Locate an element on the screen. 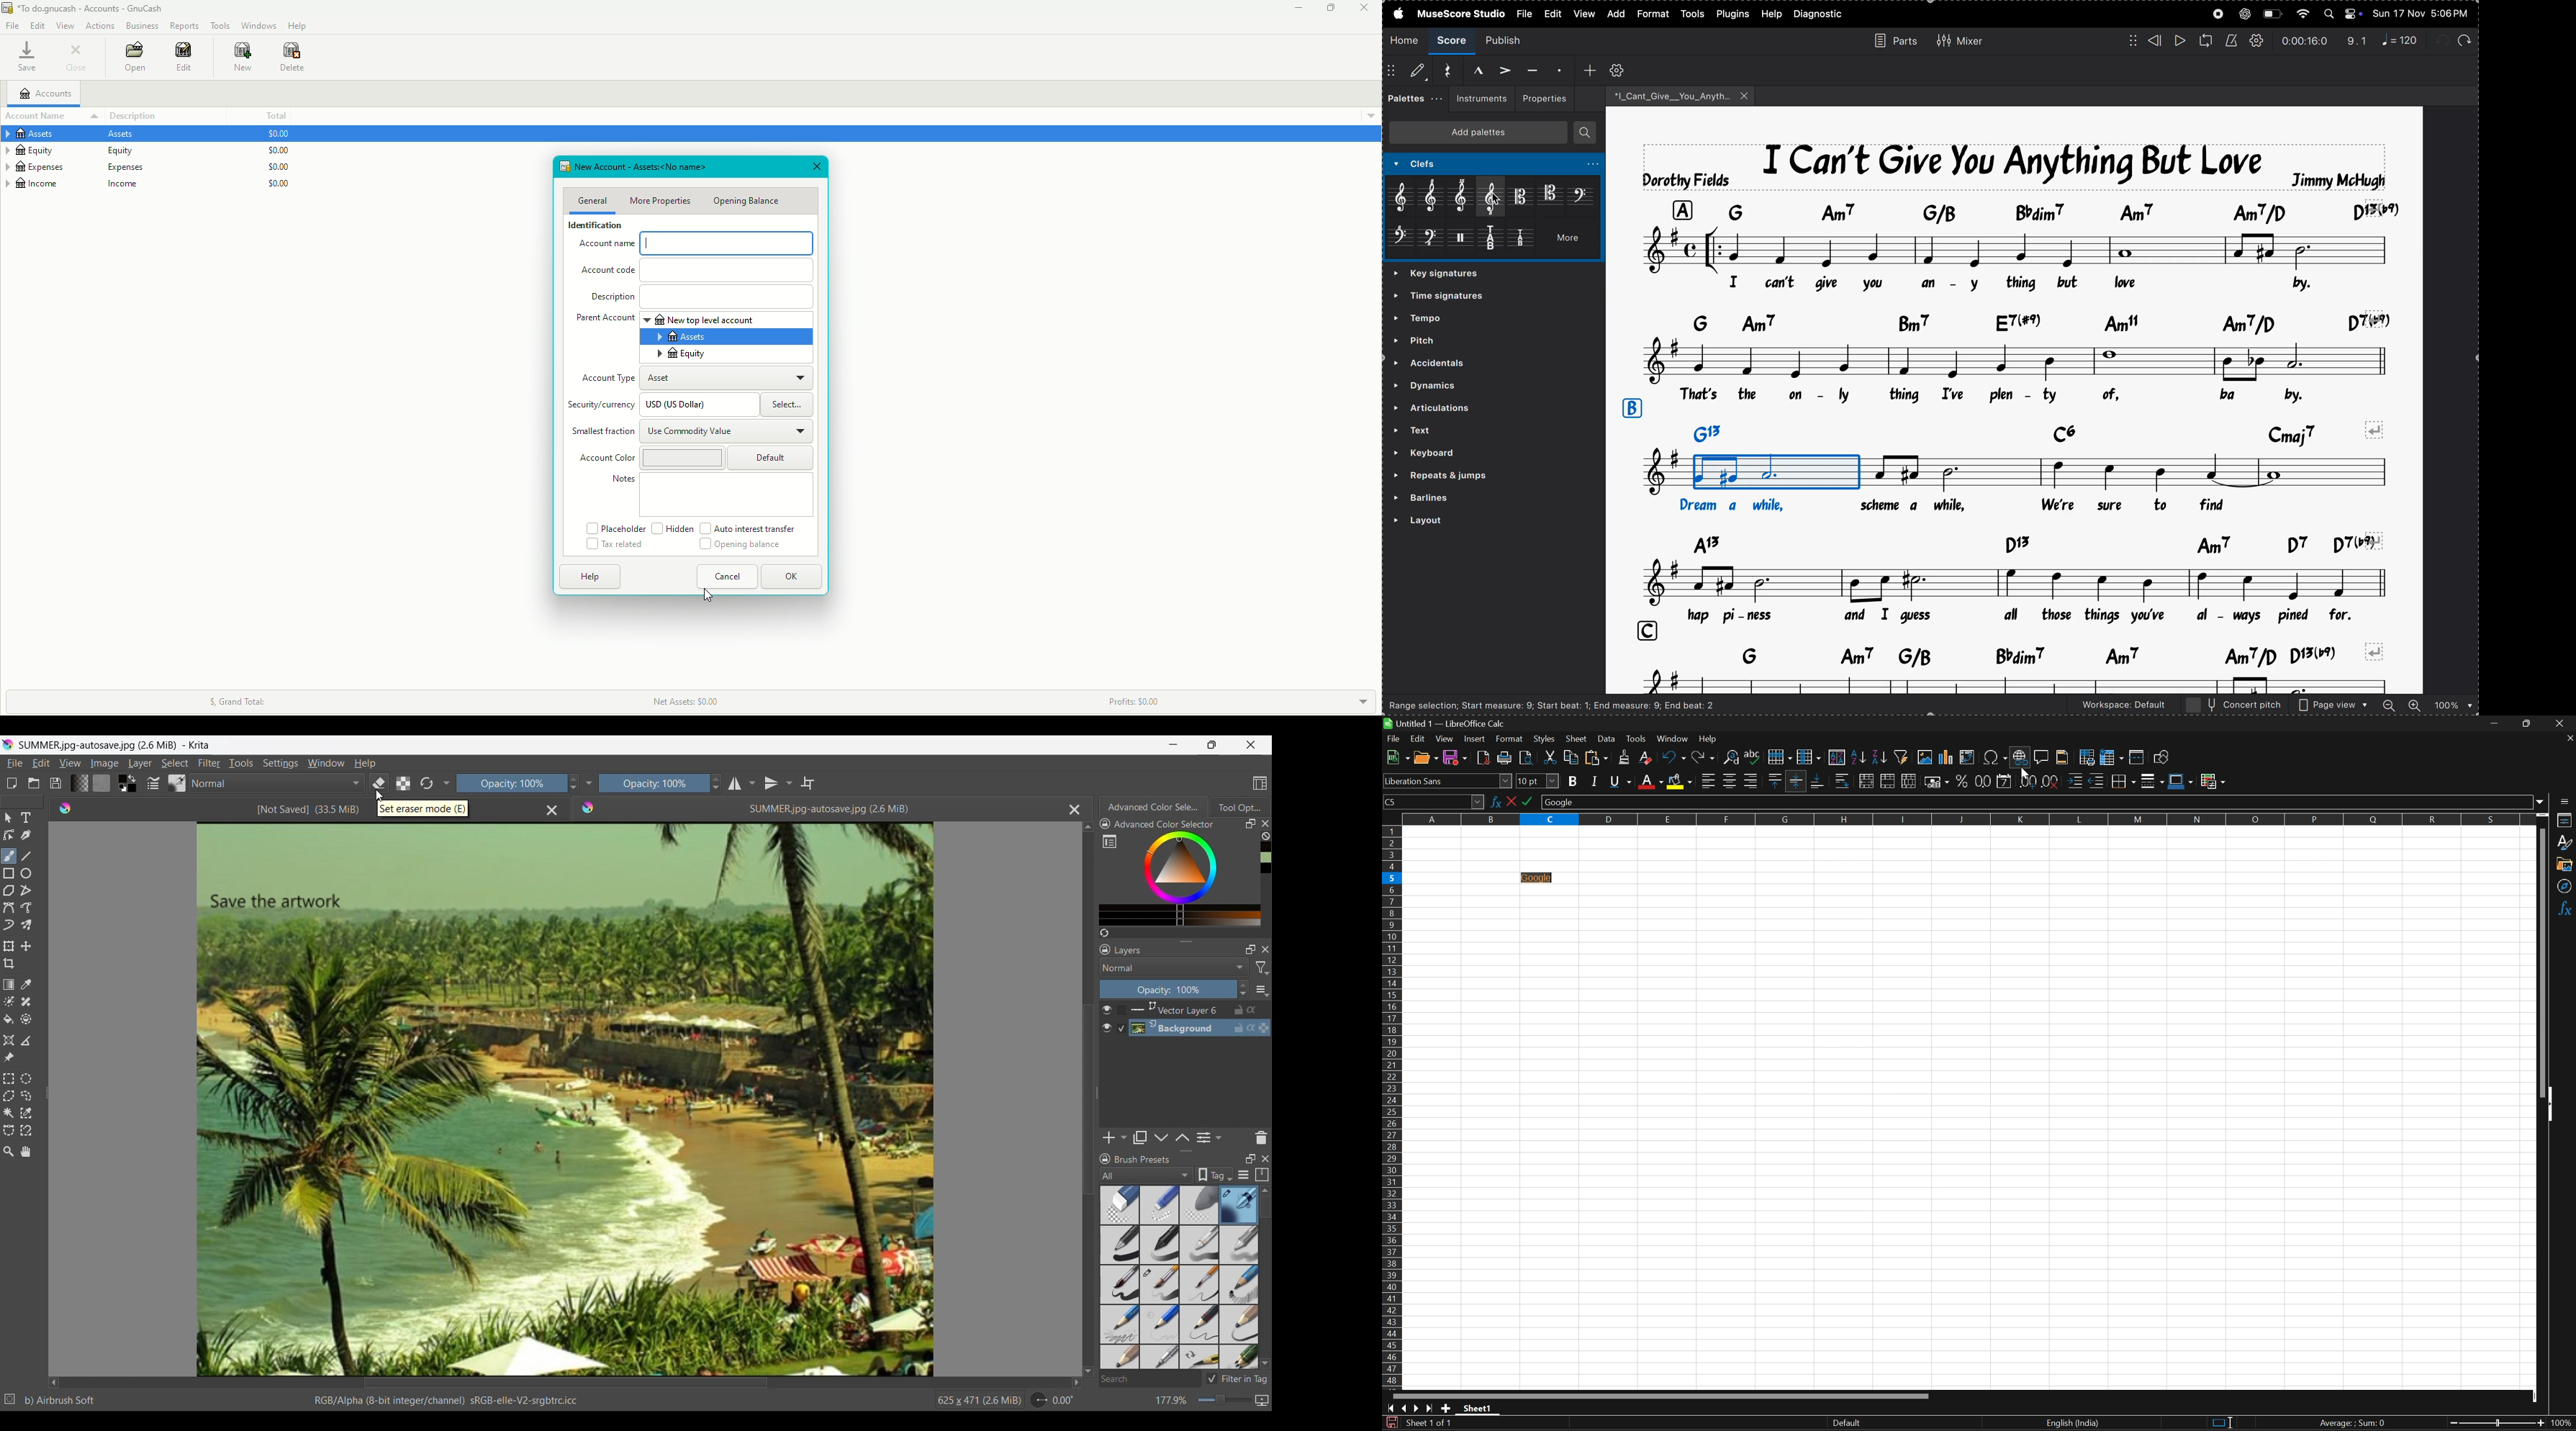 Image resolution: width=2576 pixels, height=1456 pixels. wifi is located at coordinates (2302, 14).